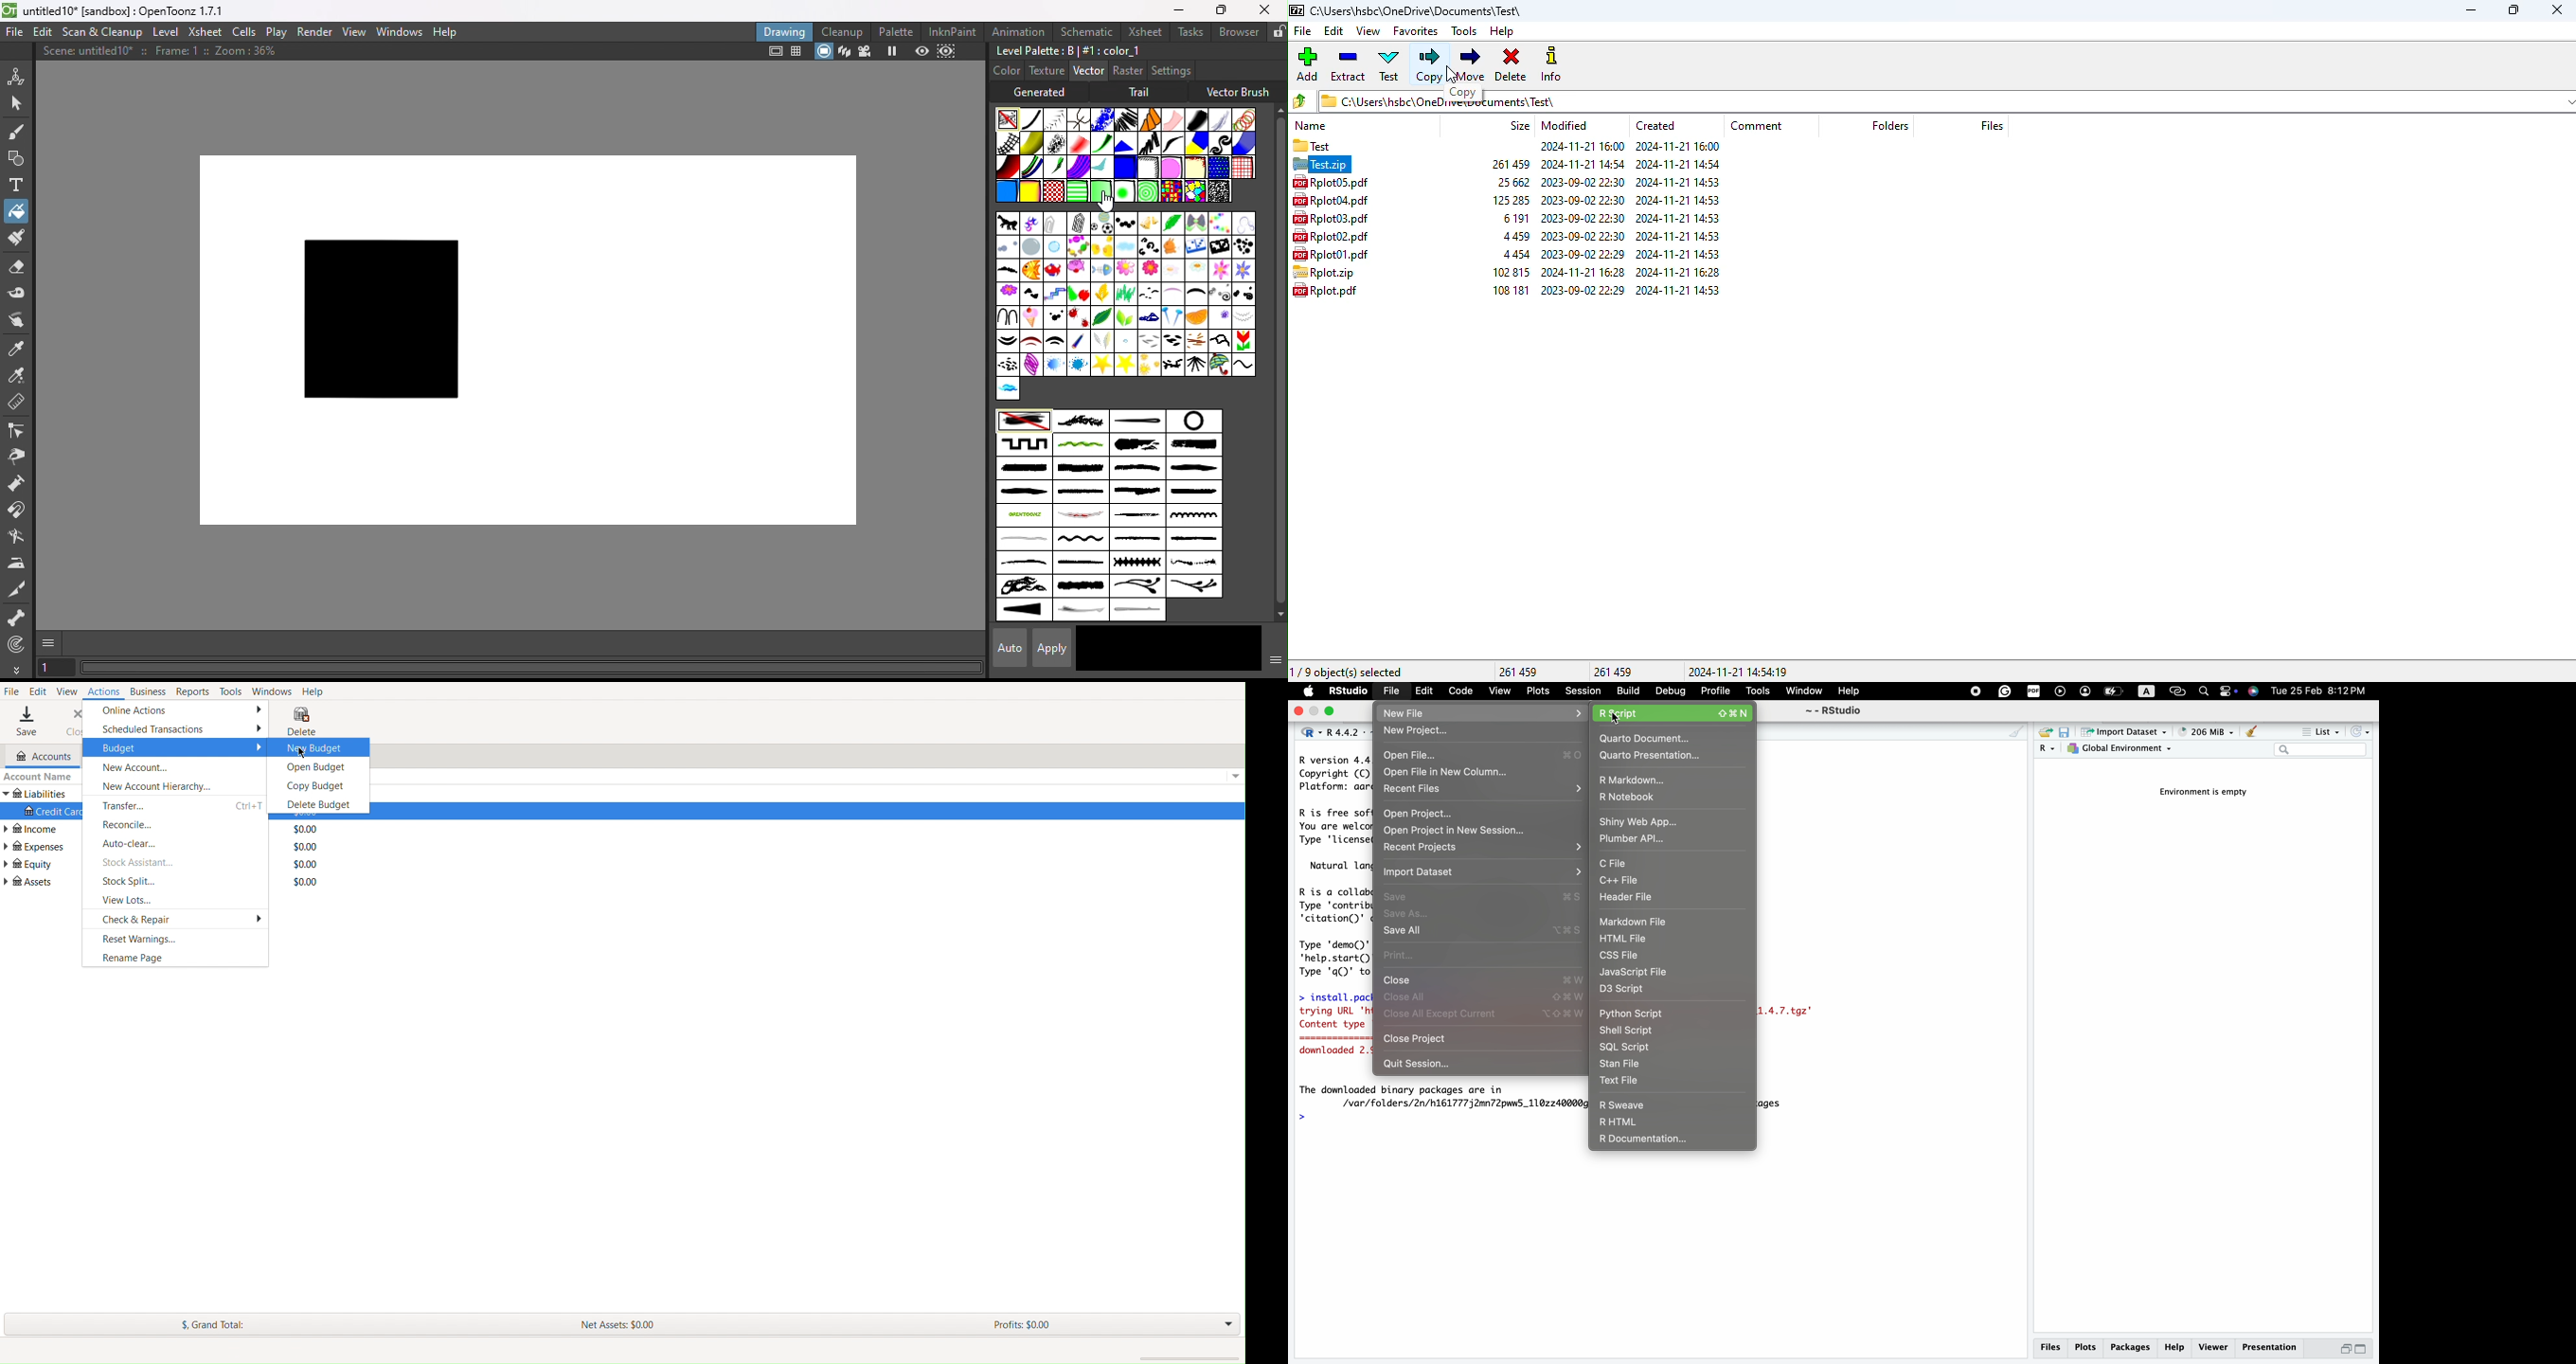  Describe the element at coordinates (1194, 564) in the screenshot. I see `splashes` at that location.